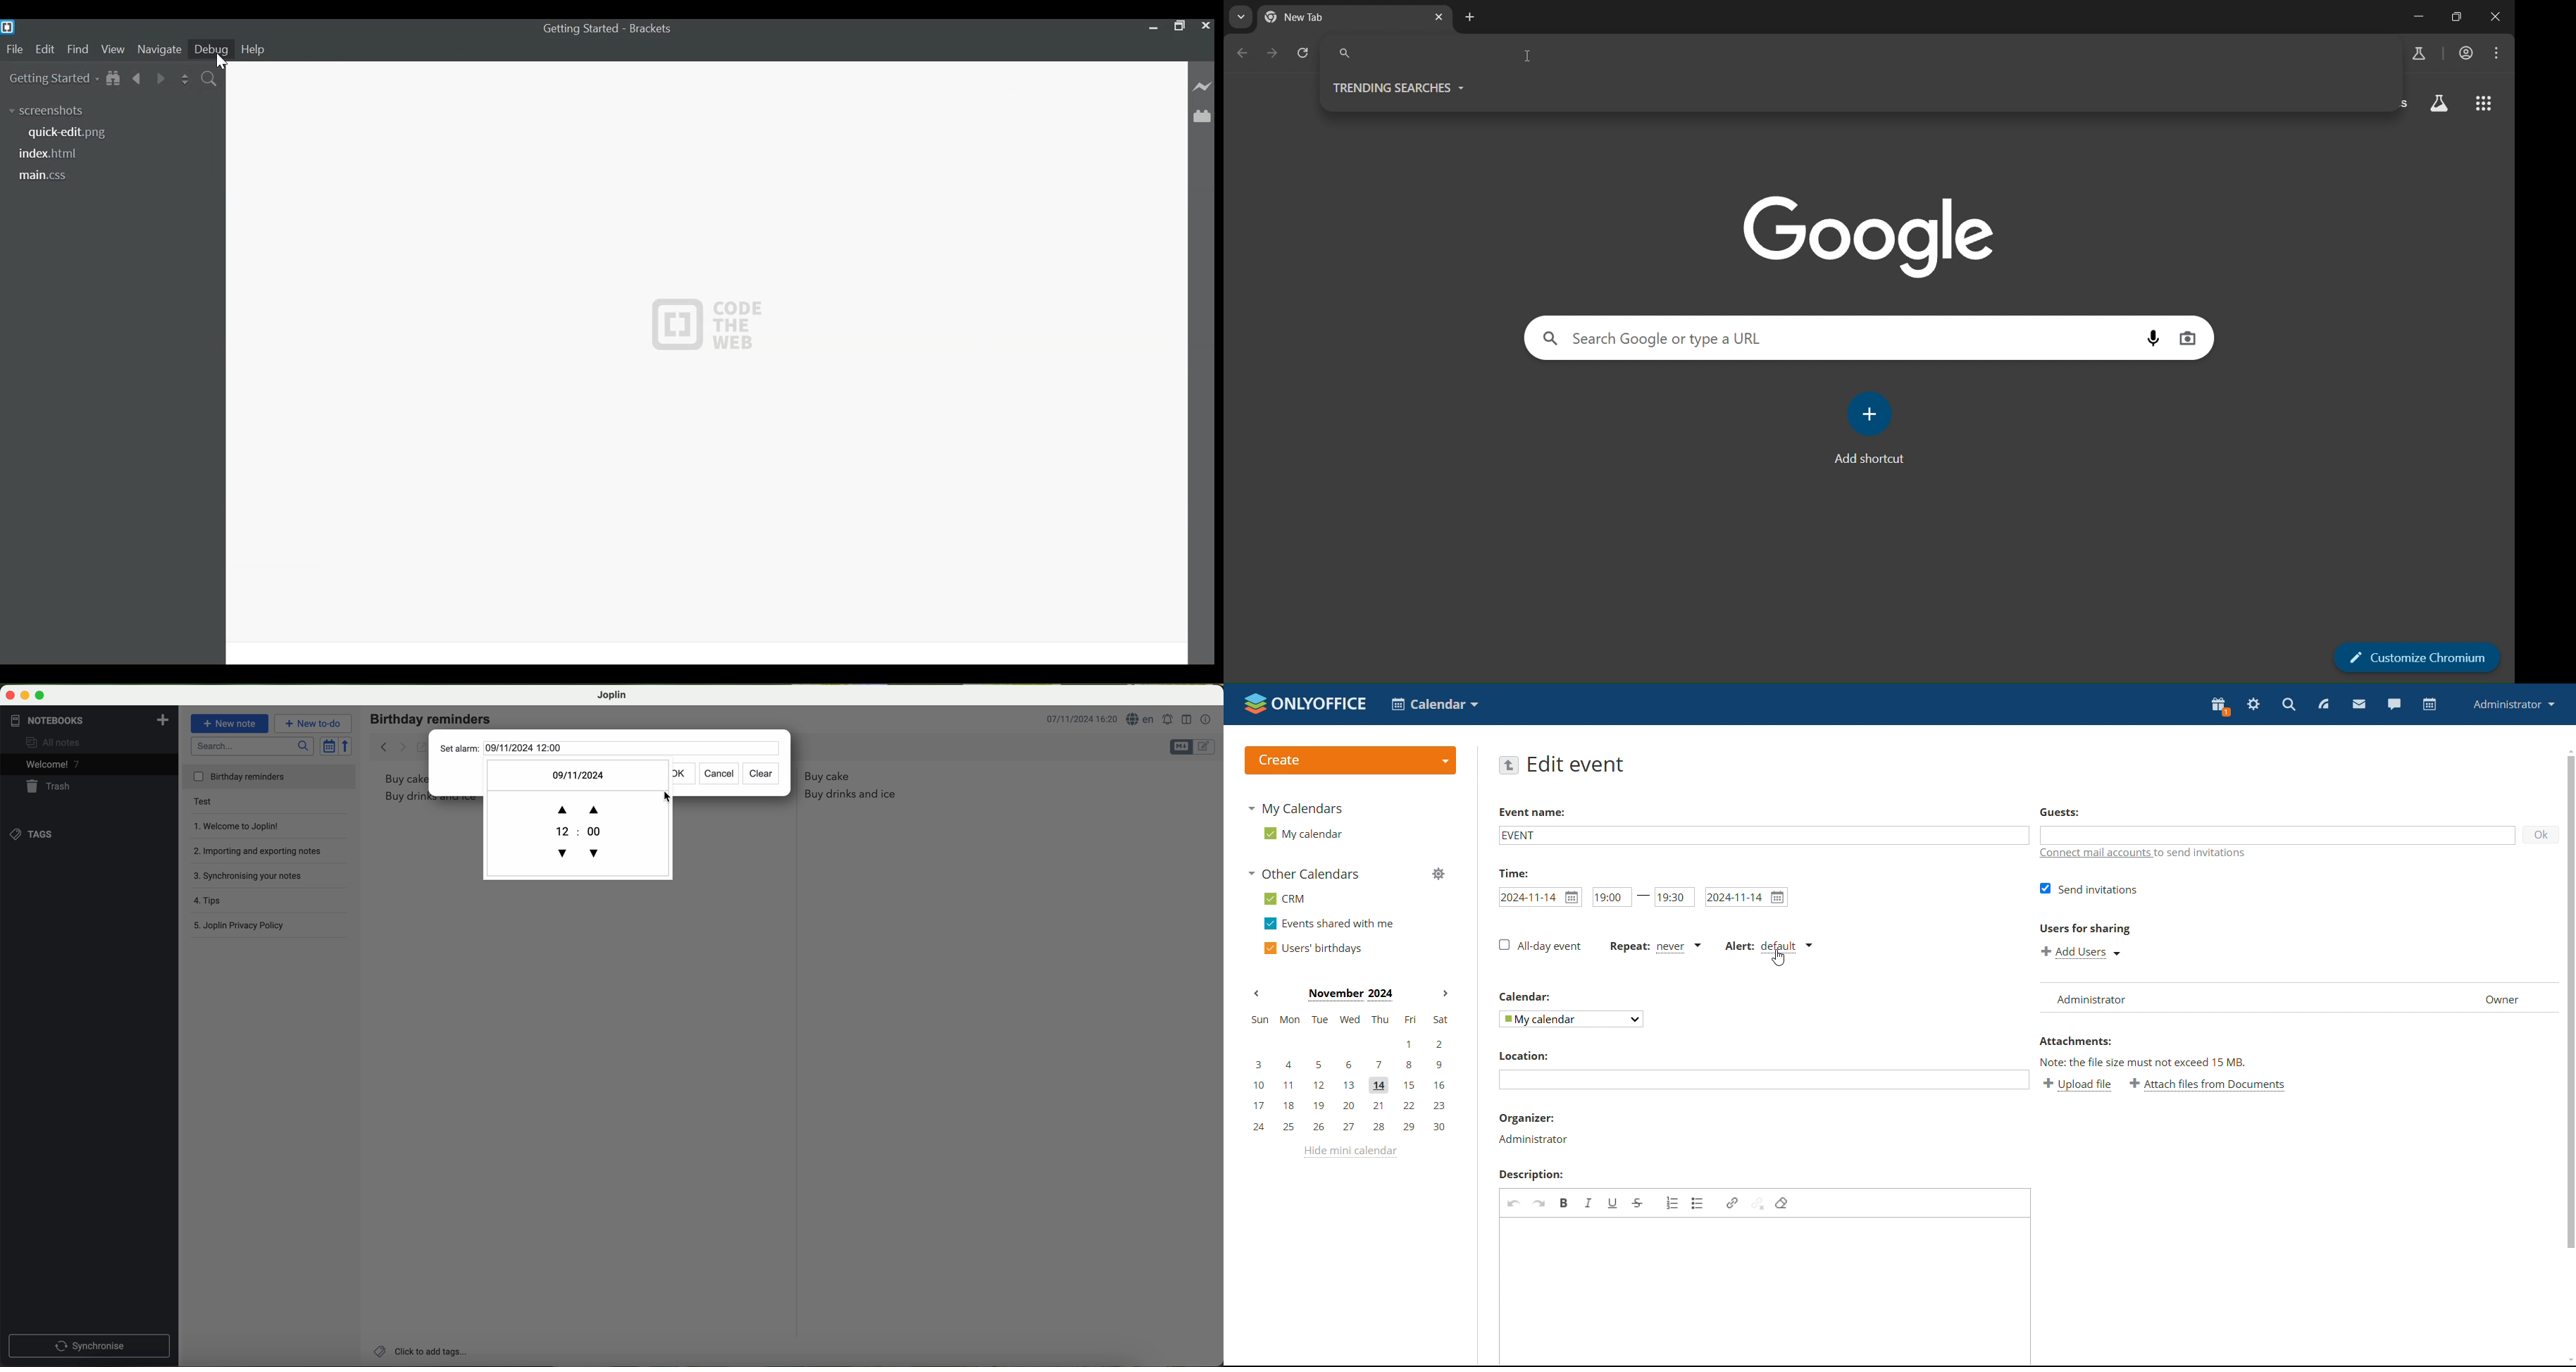 The height and width of the screenshot is (1372, 2576). Describe the element at coordinates (1698, 1203) in the screenshot. I see `insert/remove bulleted list` at that location.